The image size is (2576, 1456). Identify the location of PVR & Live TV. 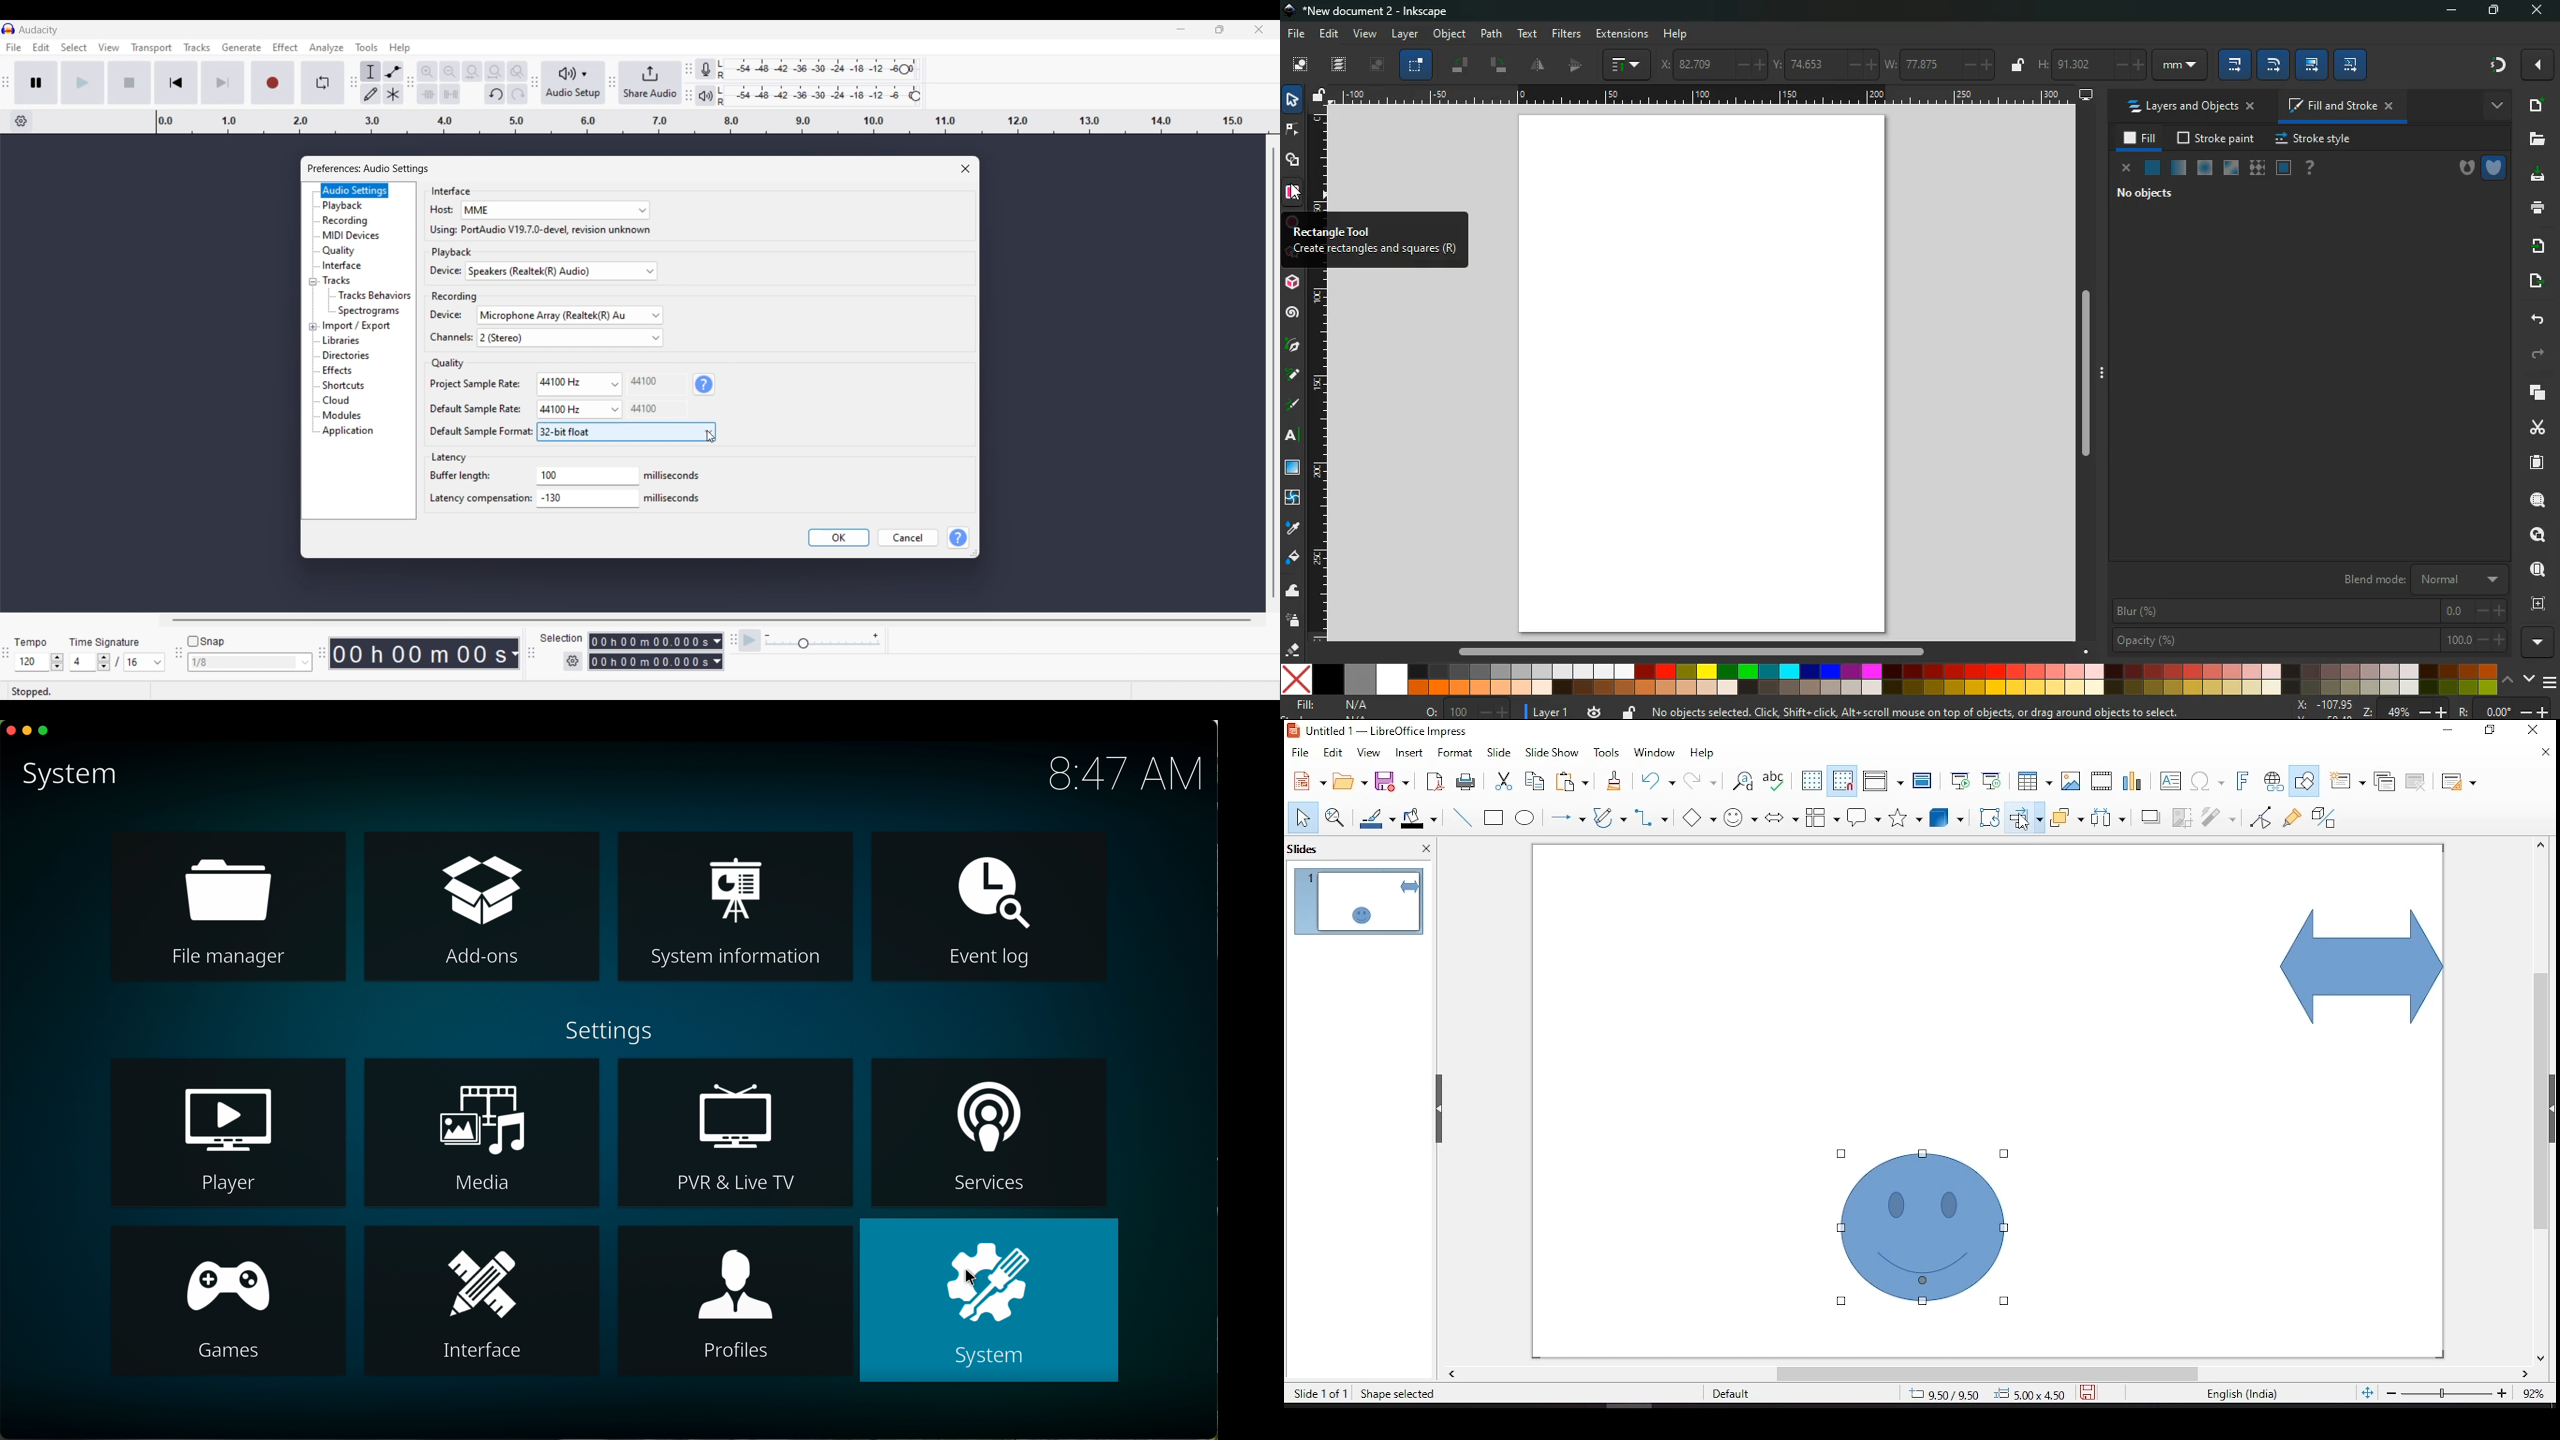
(735, 1131).